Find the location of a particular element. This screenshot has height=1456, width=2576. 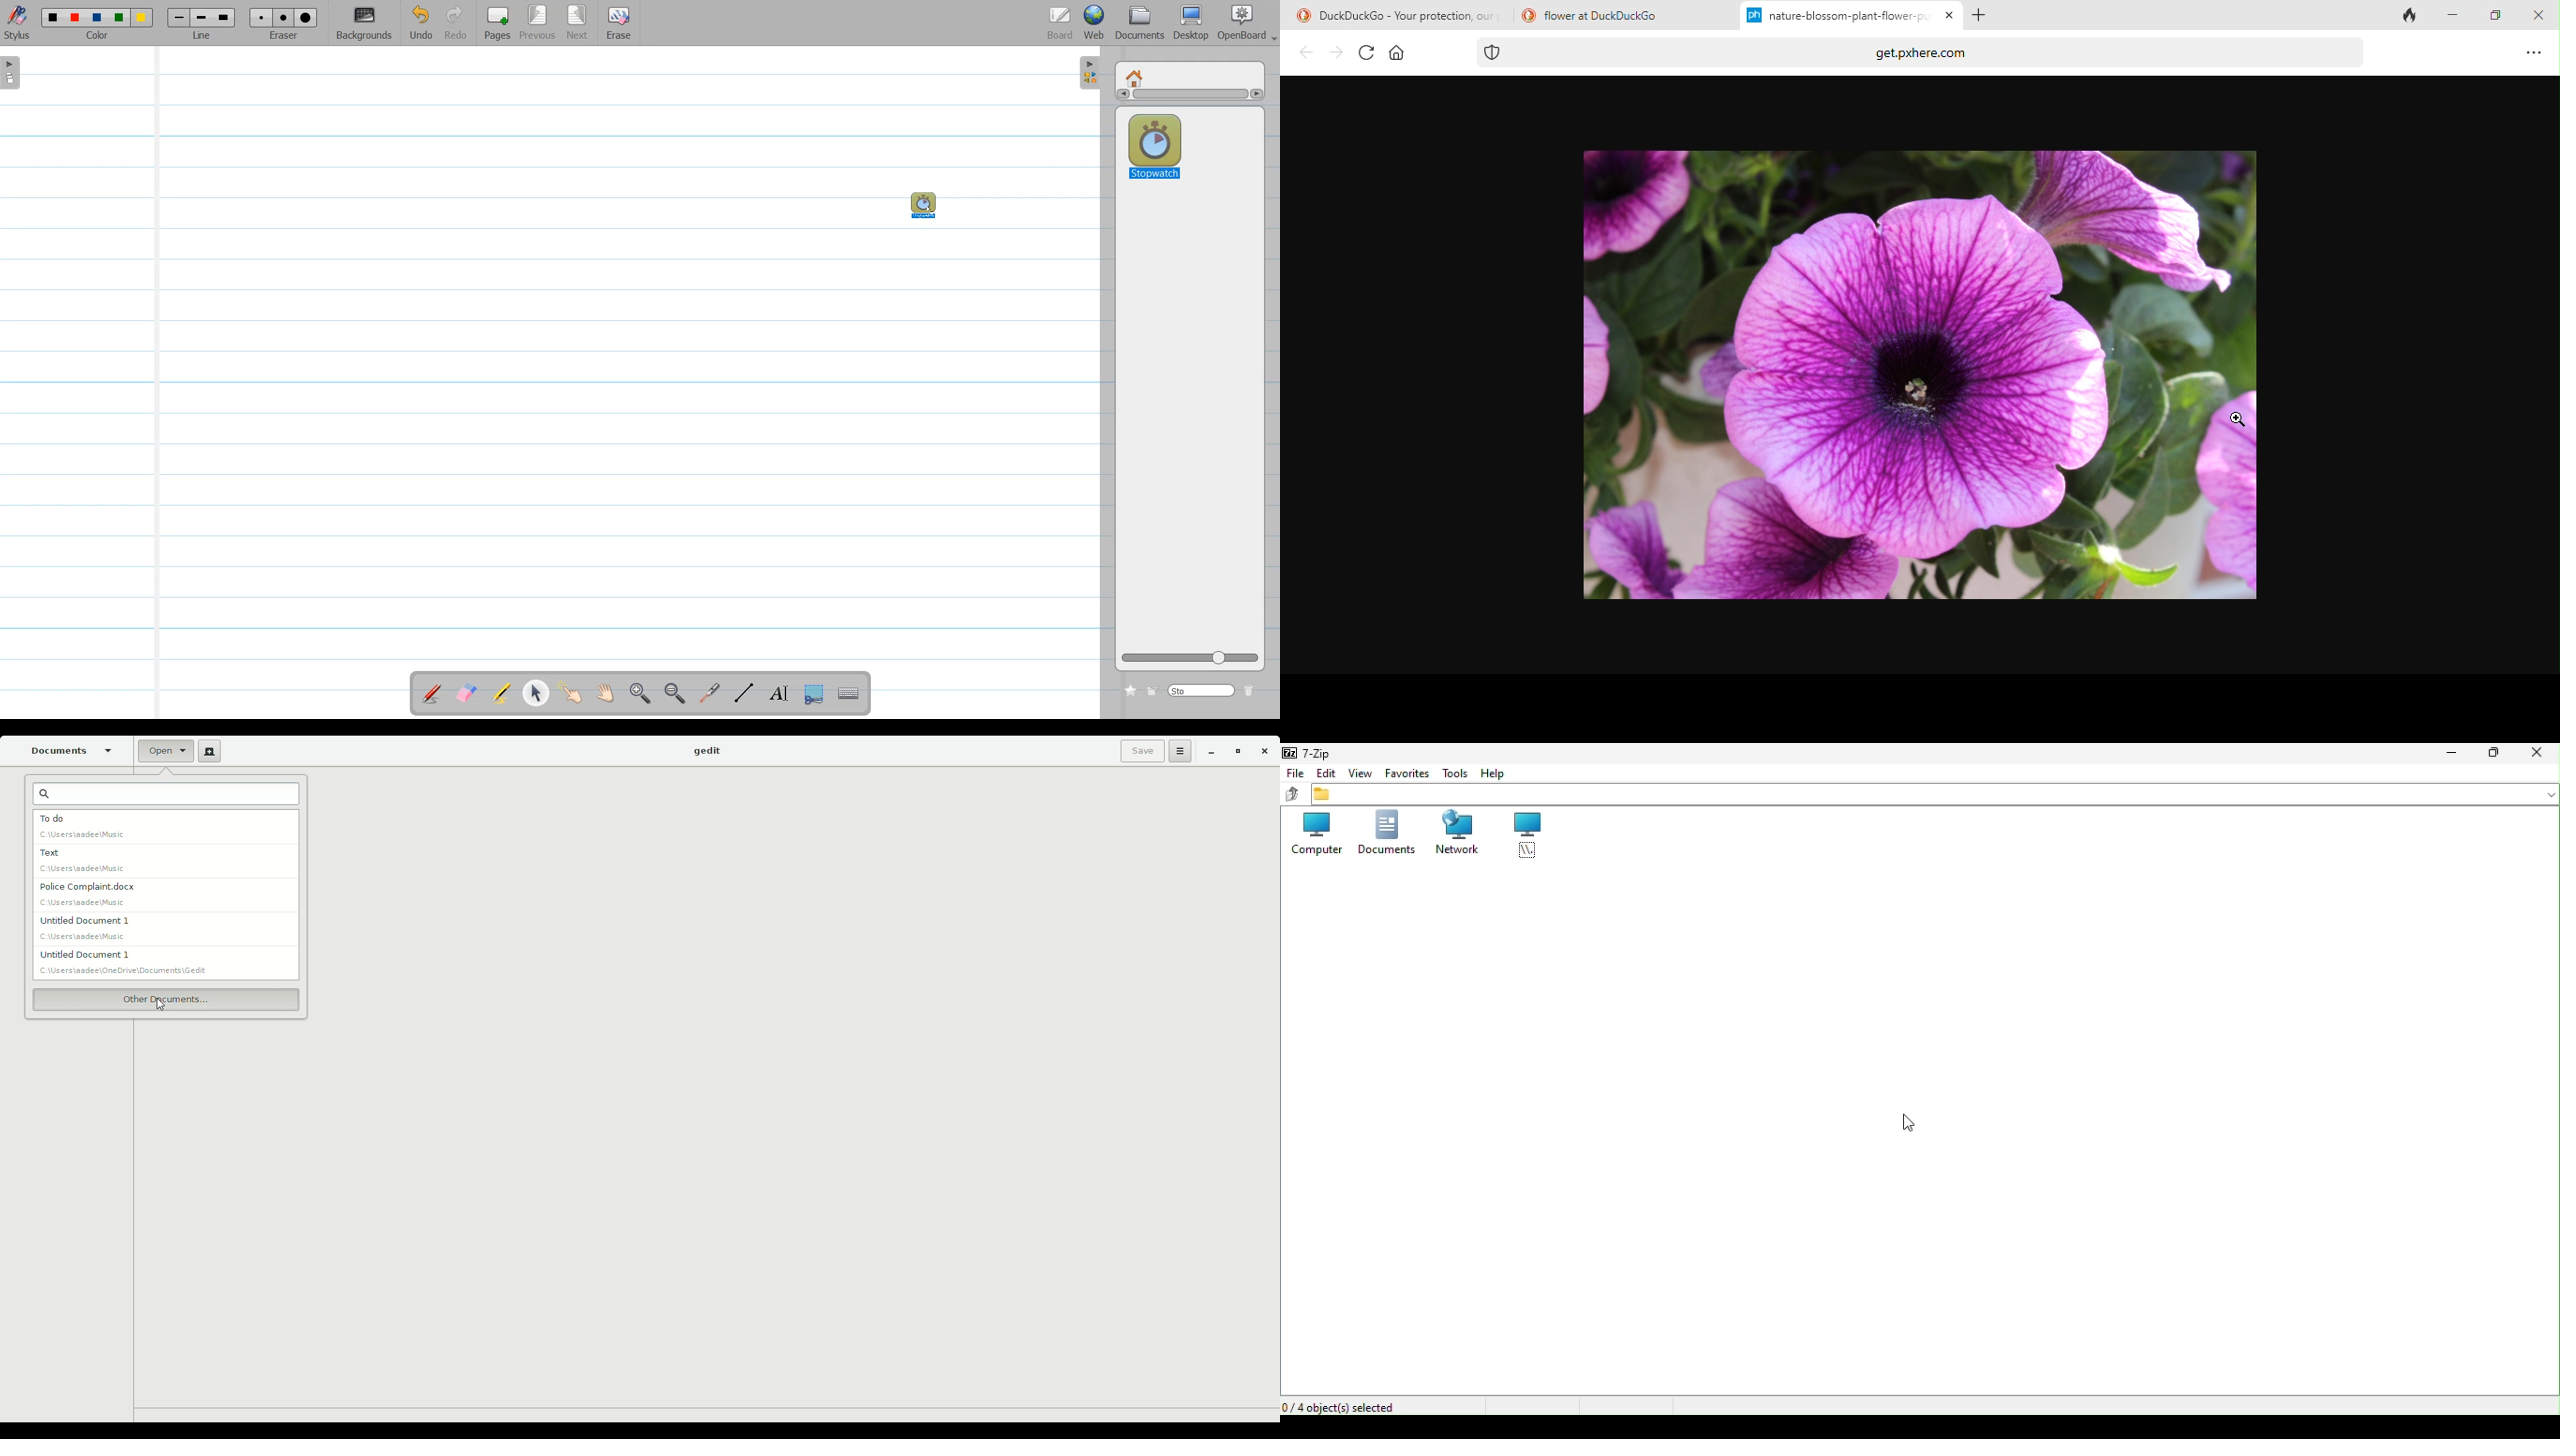

OpenBoard is located at coordinates (1240, 23).